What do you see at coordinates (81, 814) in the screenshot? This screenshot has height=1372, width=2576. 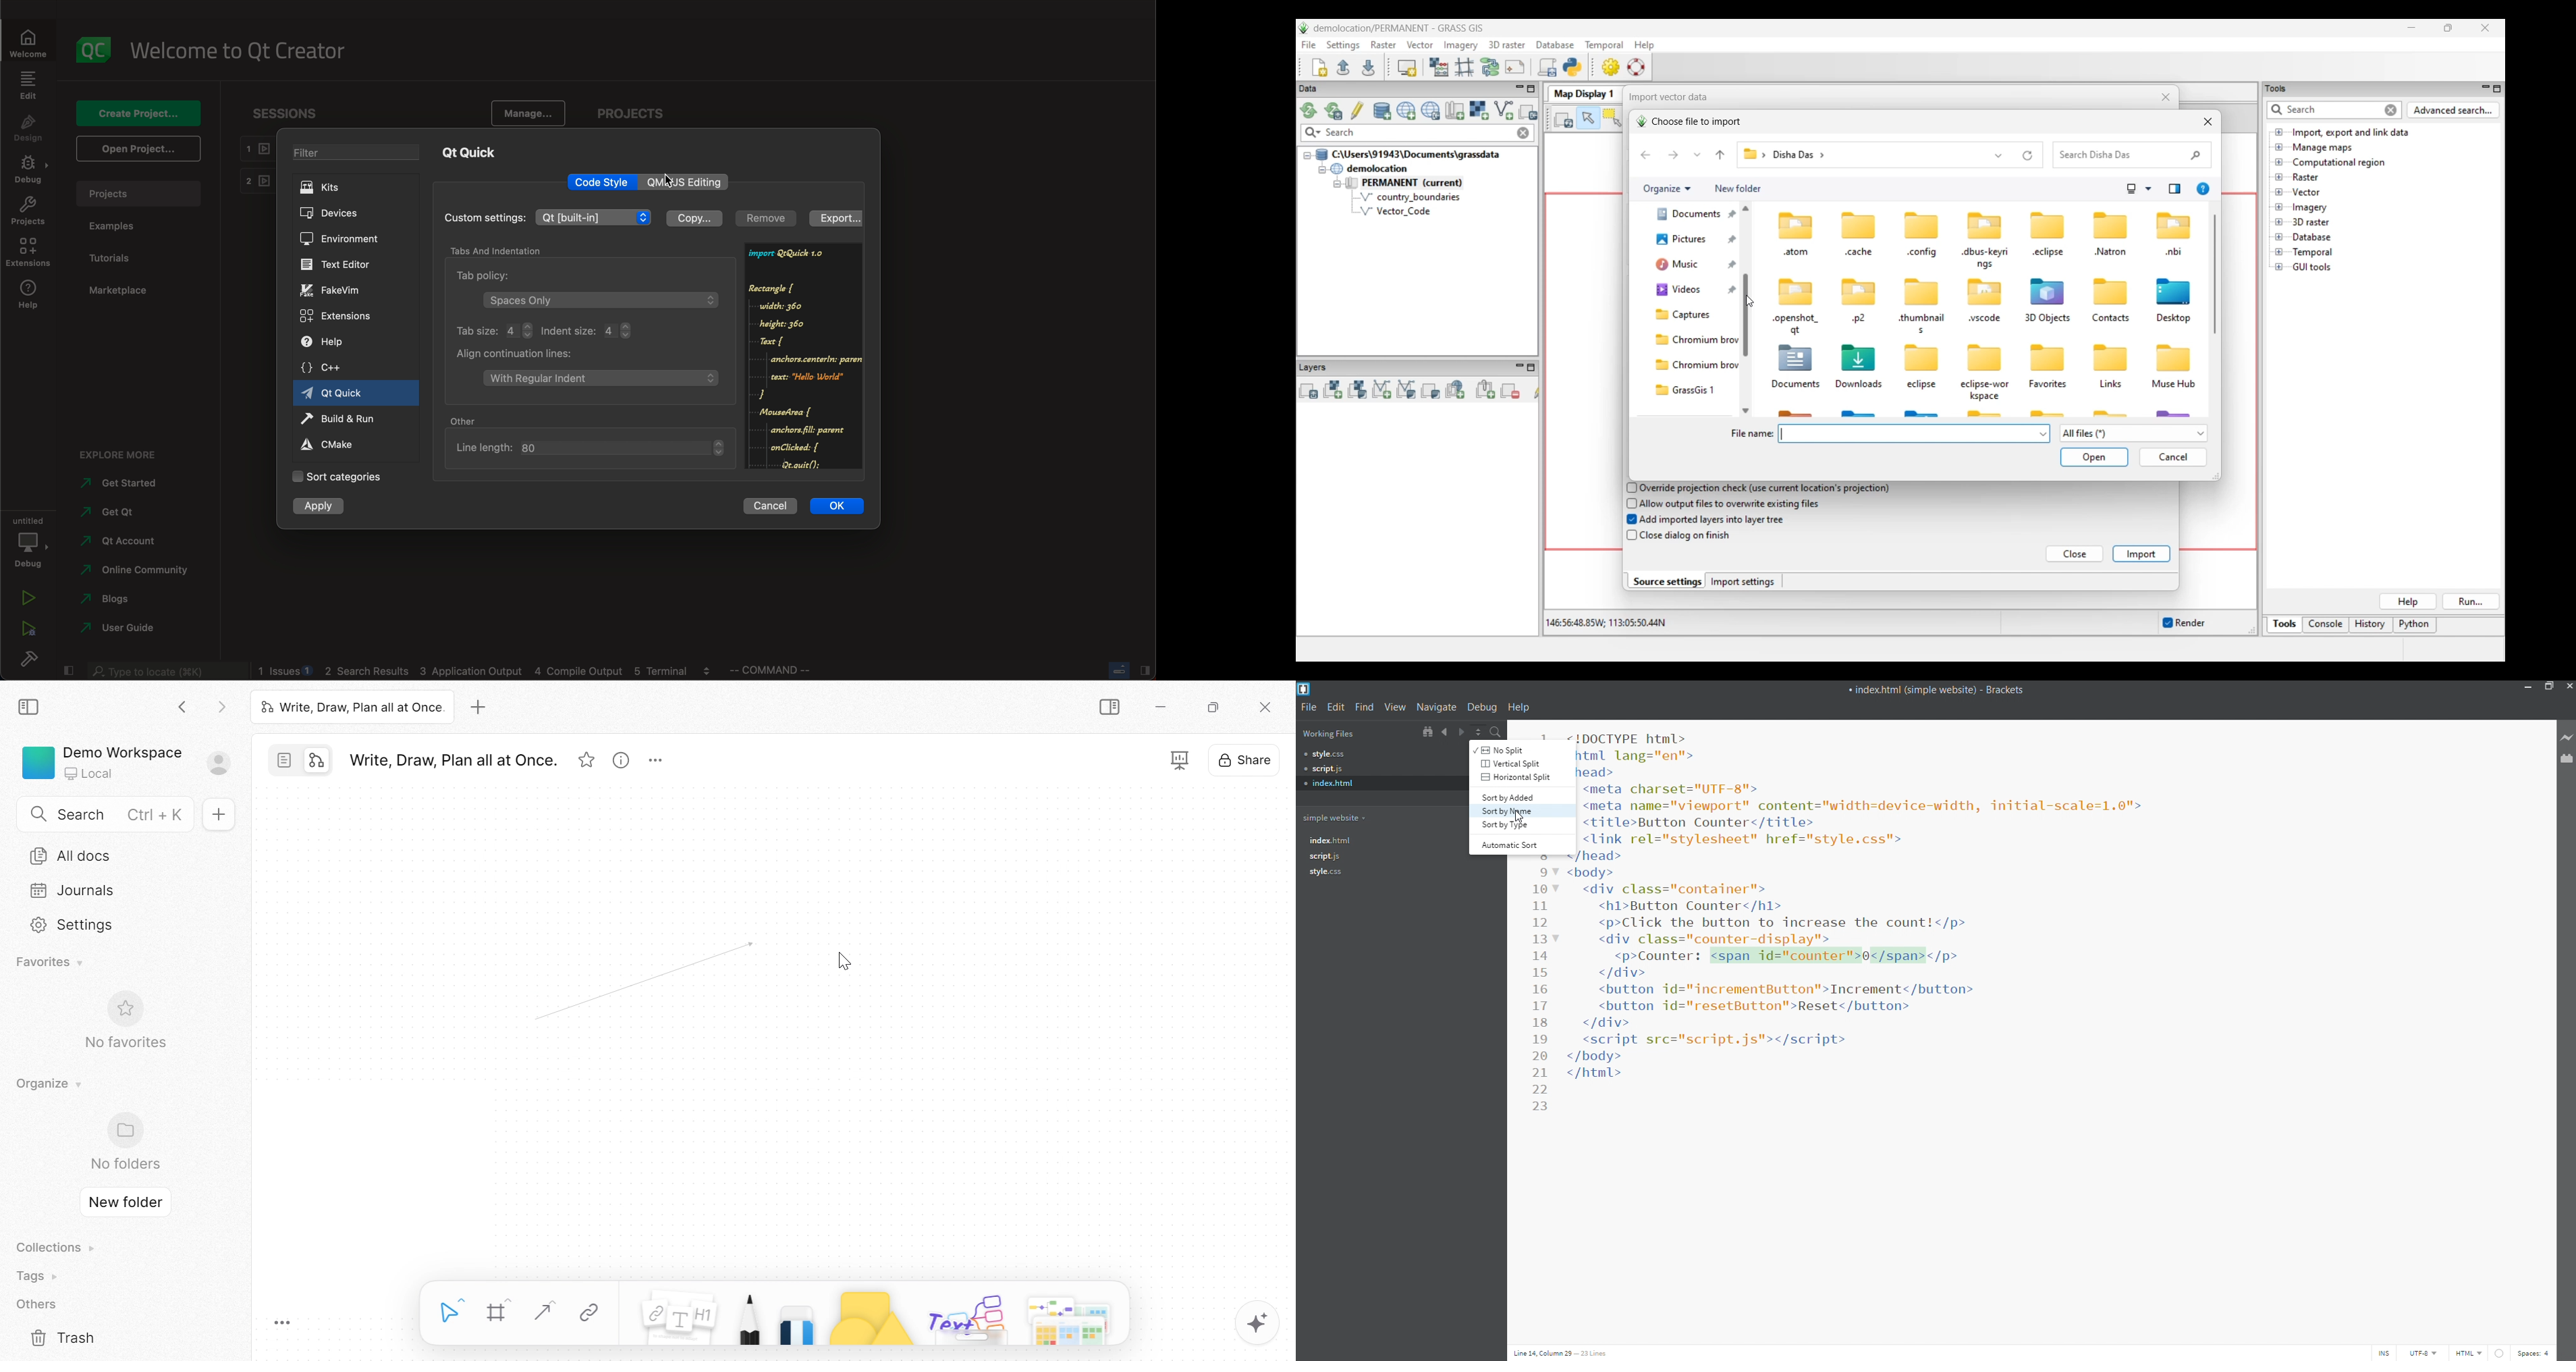 I see `Search` at bounding box center [81, 814].